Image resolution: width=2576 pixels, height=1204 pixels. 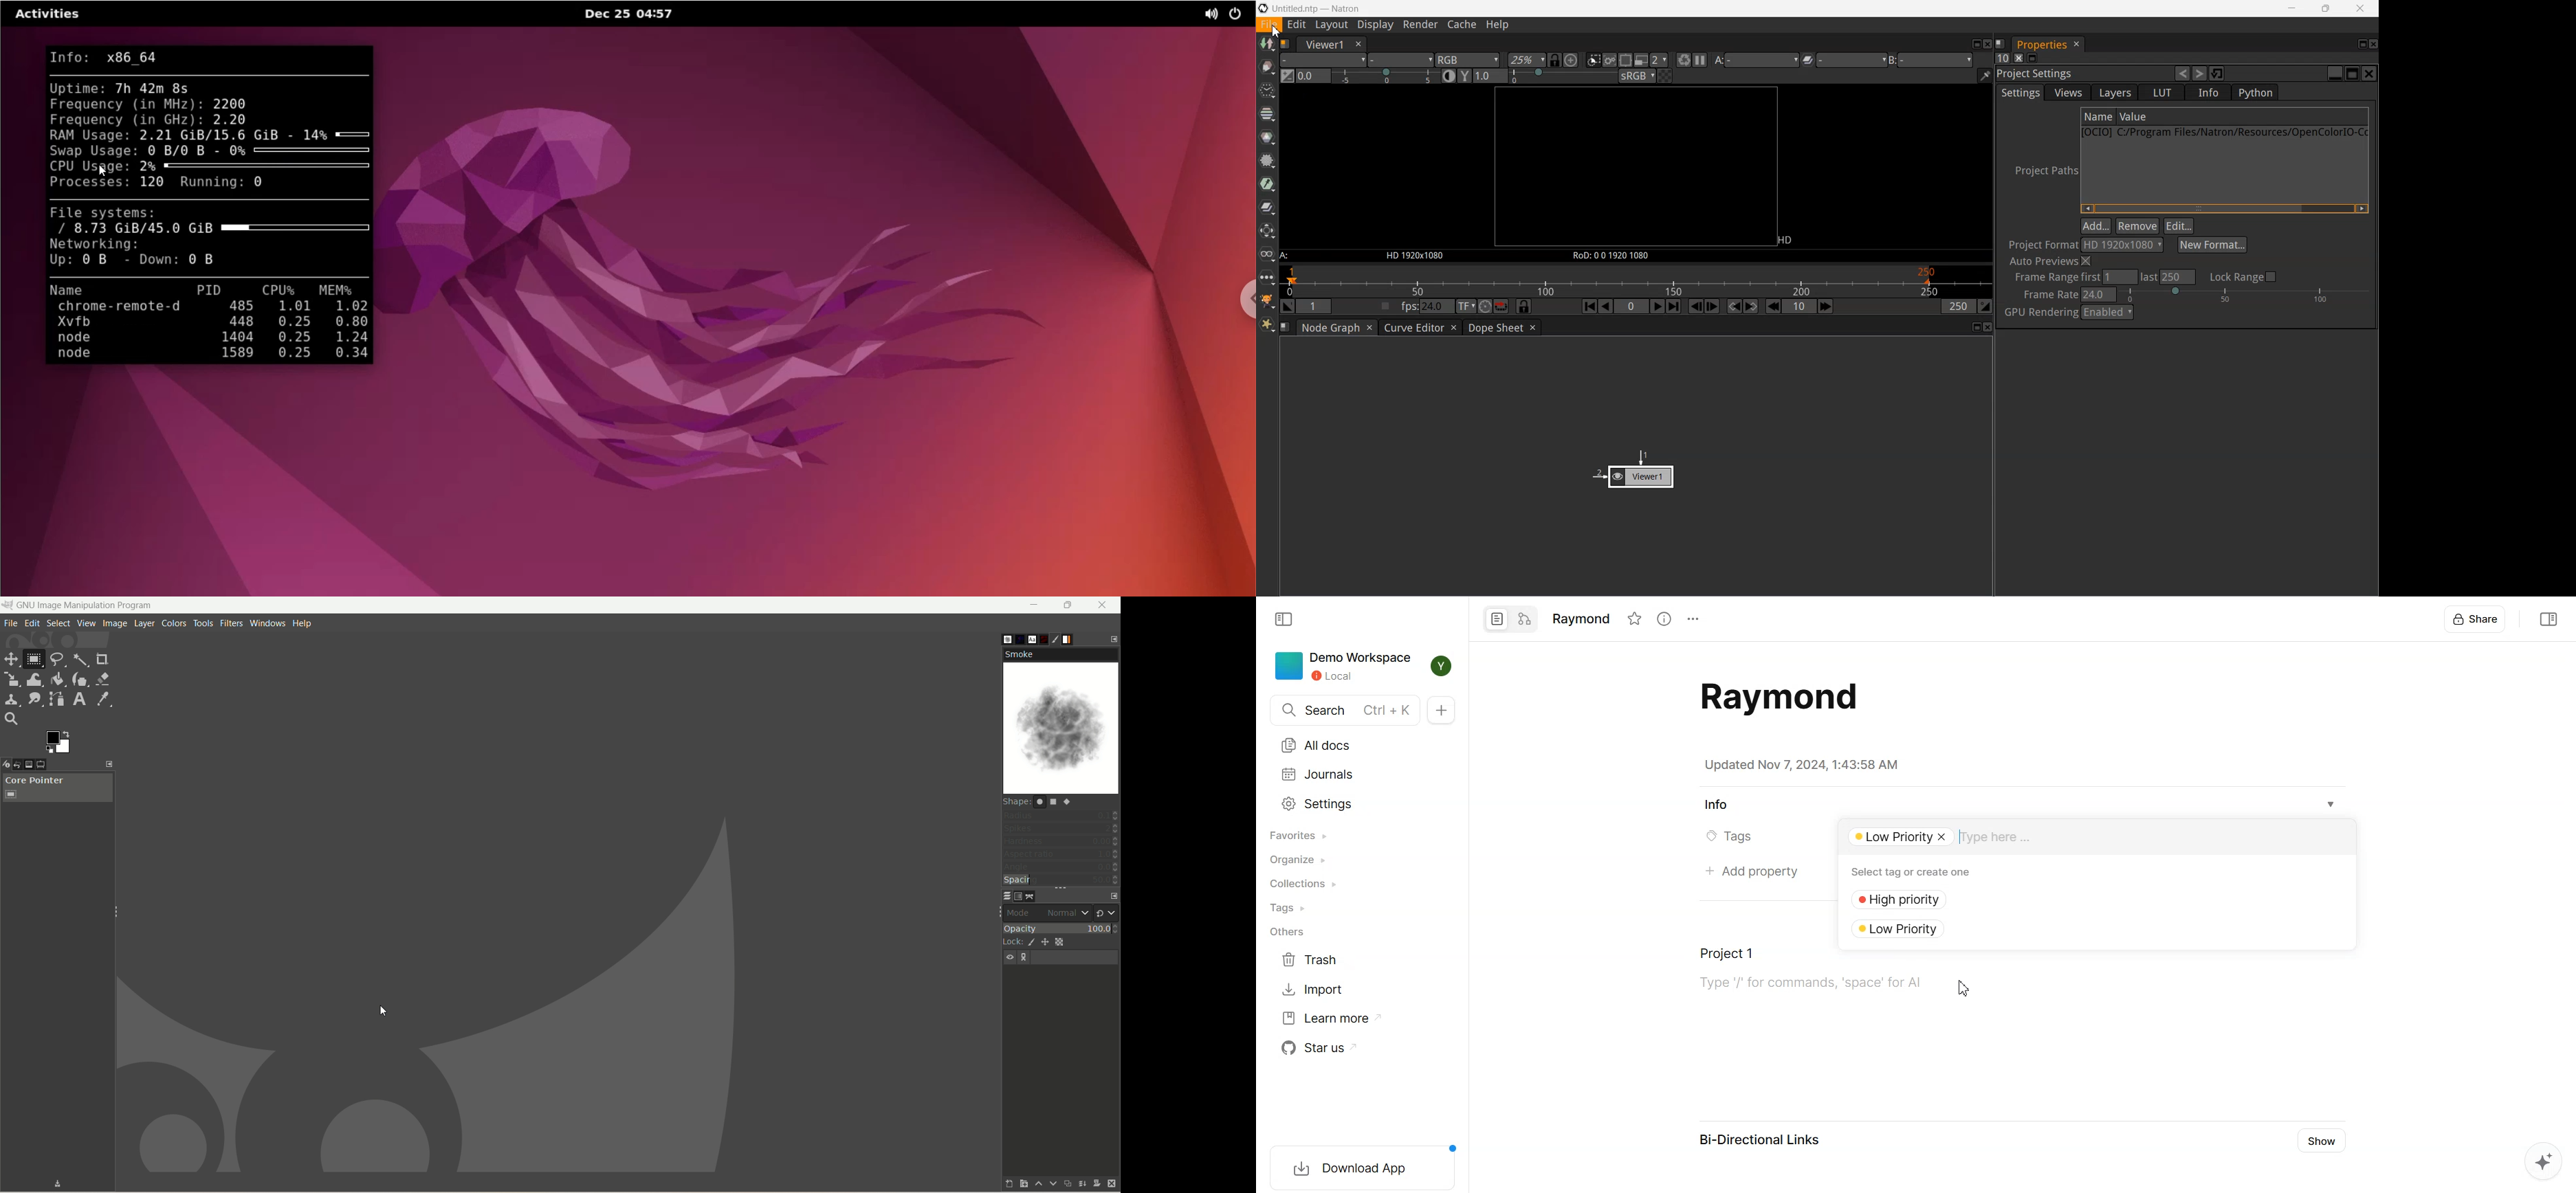 What do you see at coordinates (1016, 896) in the screenshot?
I see `channel` at bounding box center [1016, 896].